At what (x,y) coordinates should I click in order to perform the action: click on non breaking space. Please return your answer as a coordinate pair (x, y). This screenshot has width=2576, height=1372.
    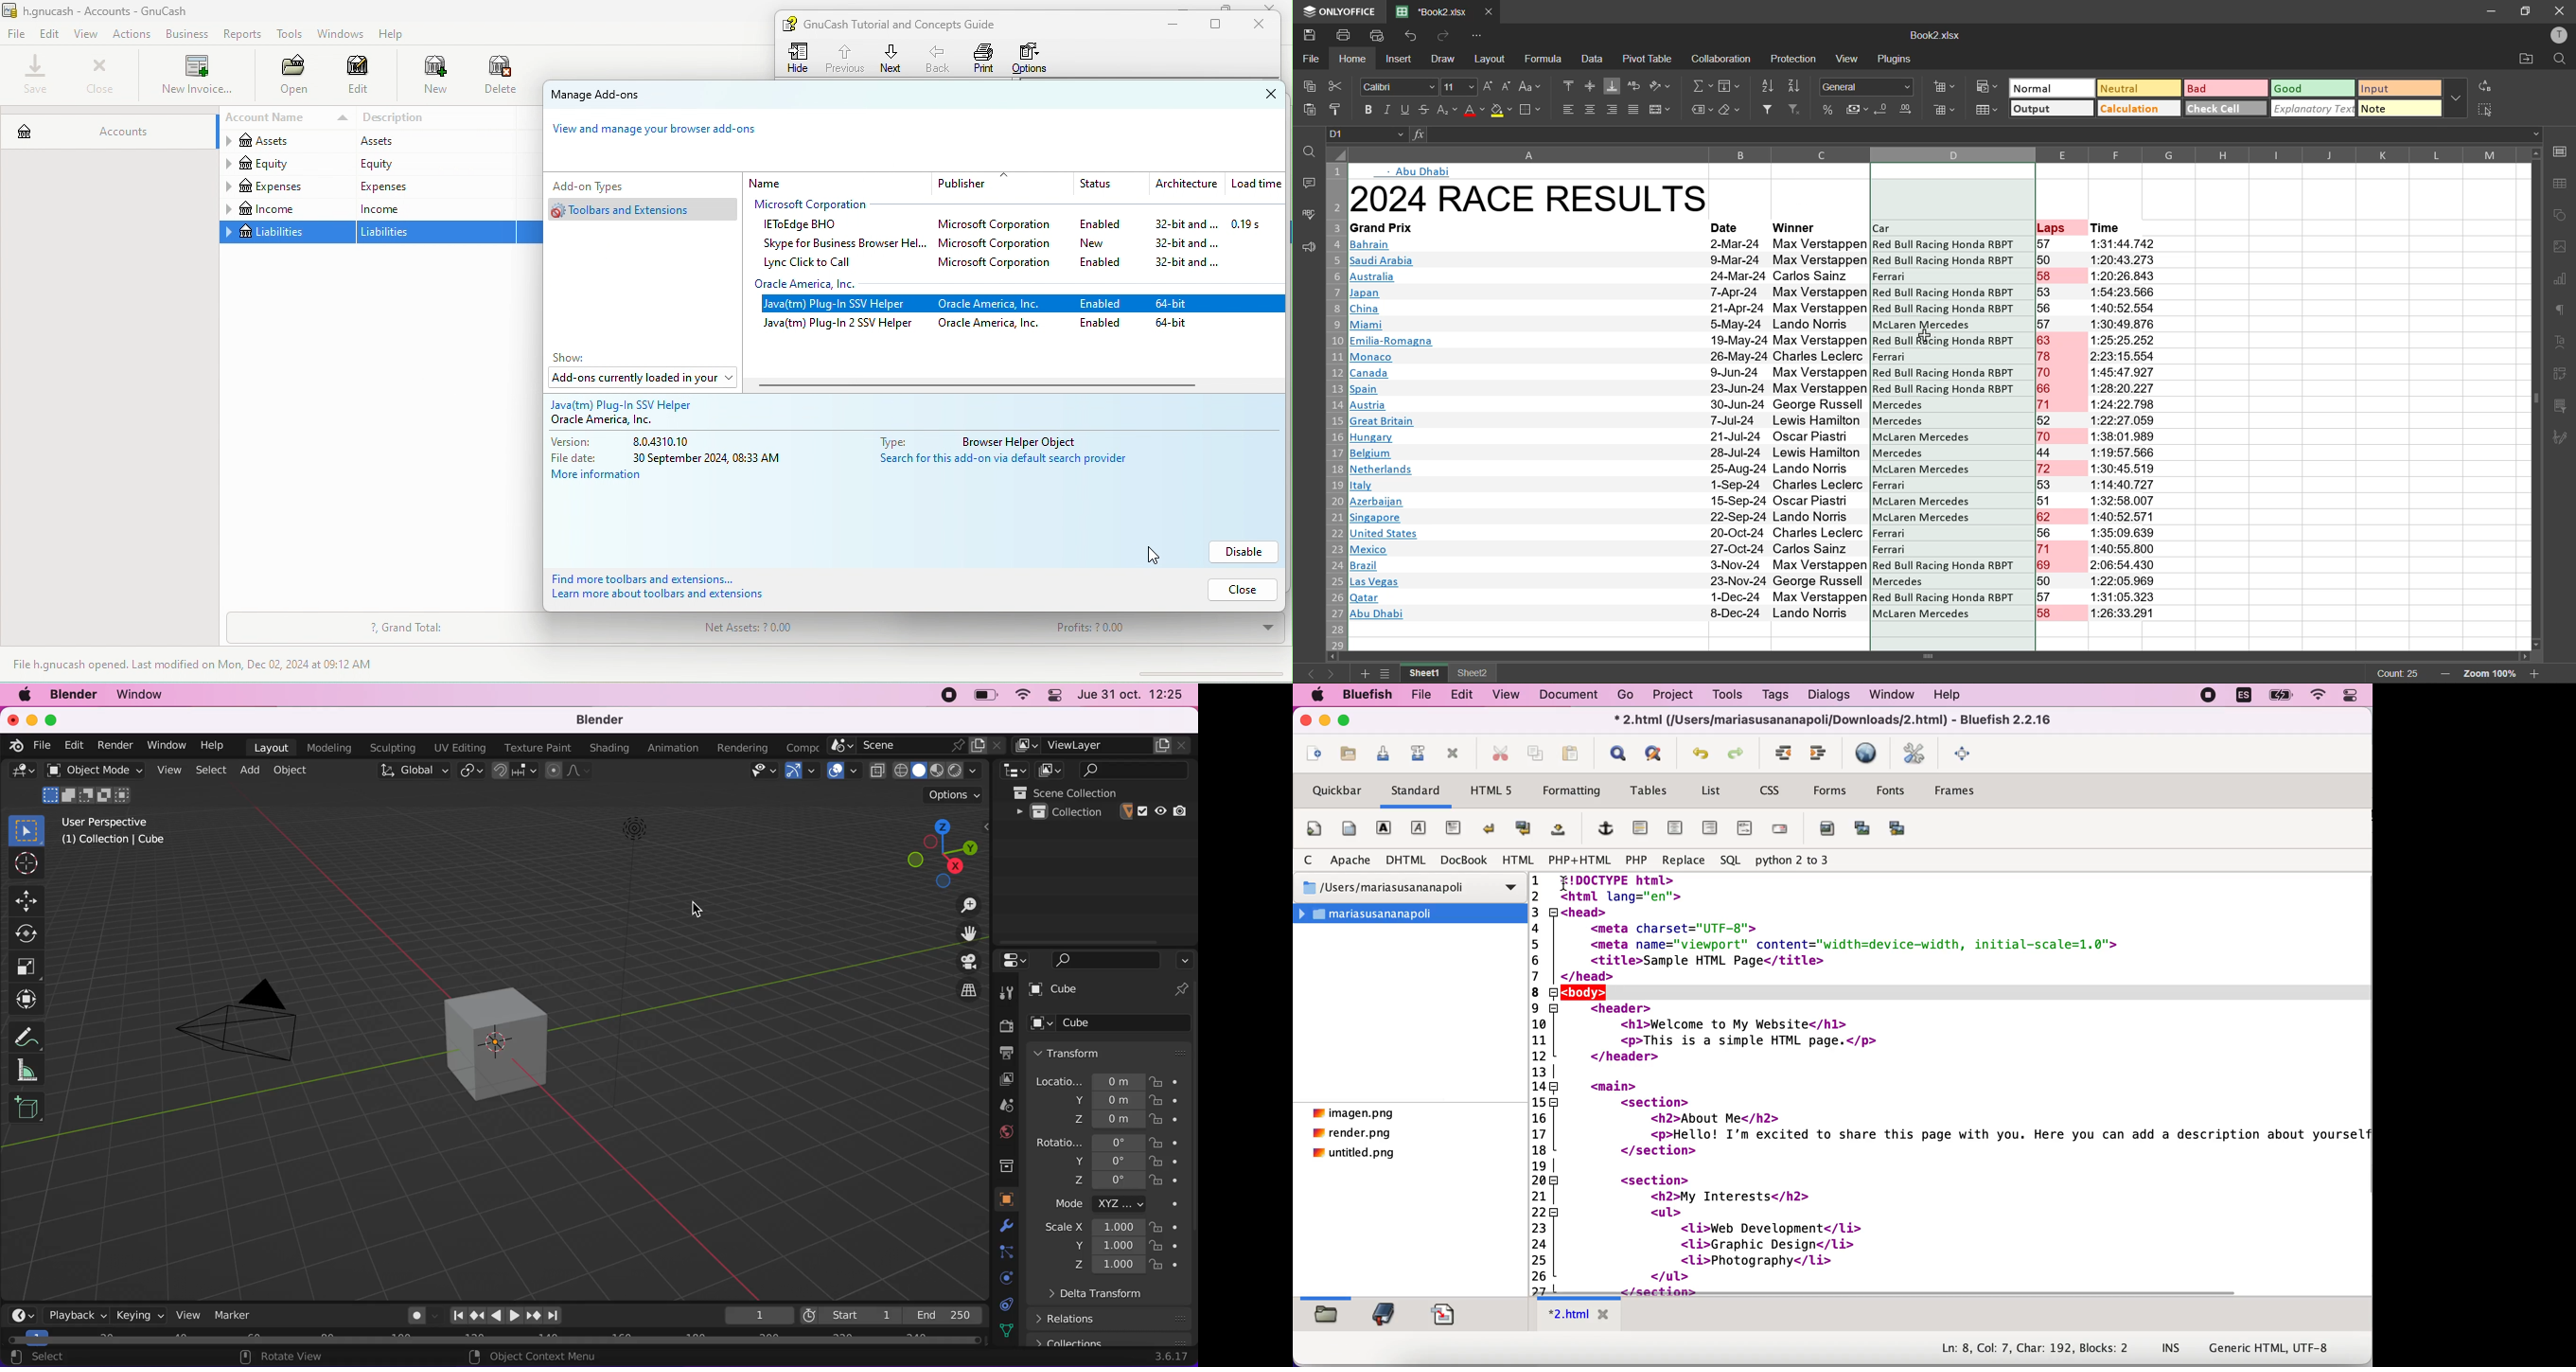
    Looking at the image, I should click on (1557, 833).